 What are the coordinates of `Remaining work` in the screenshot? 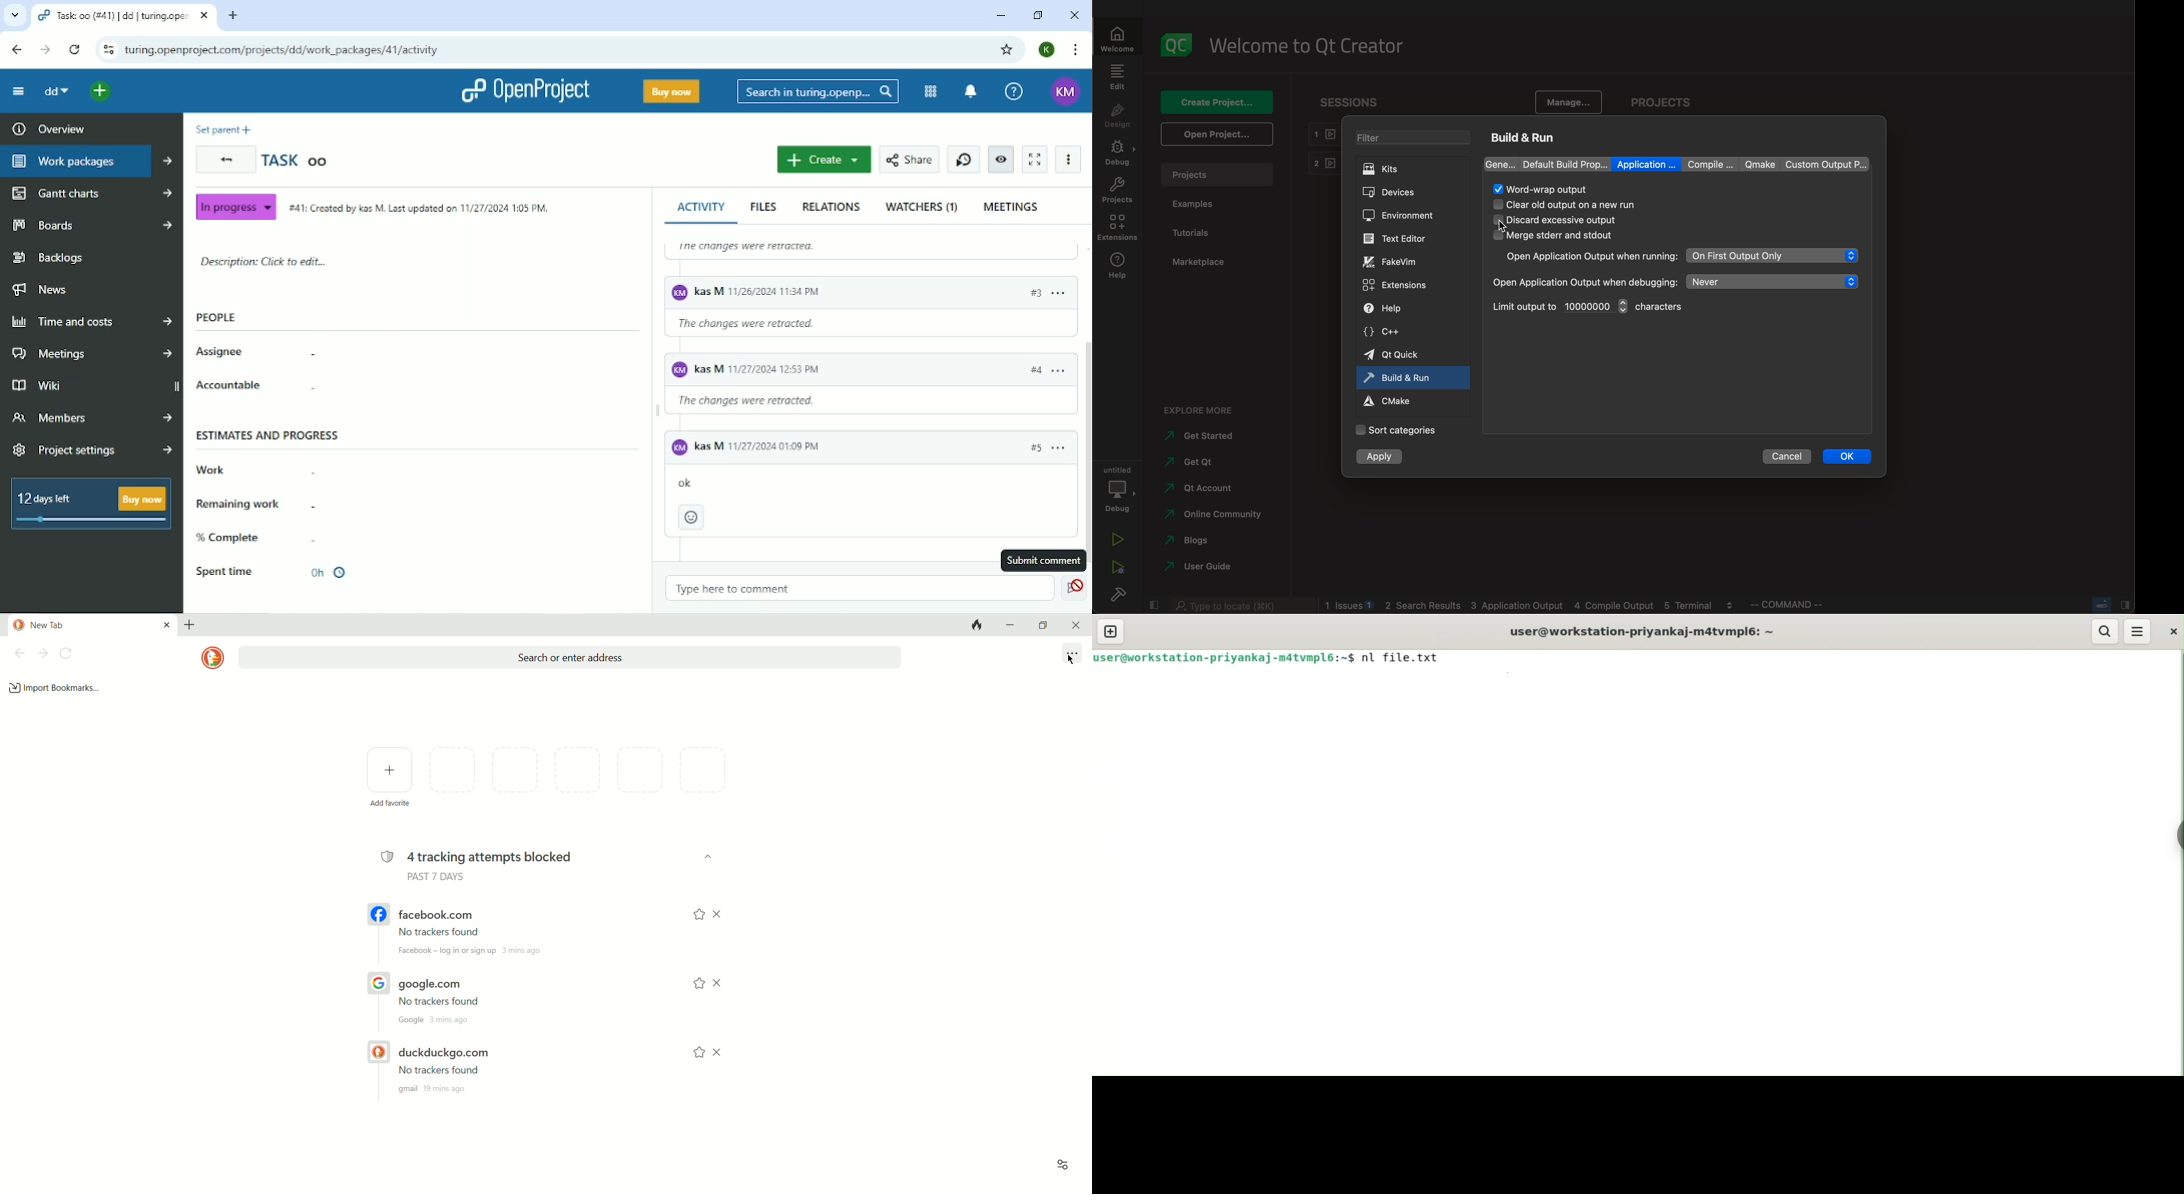 It's located at (257, 503).